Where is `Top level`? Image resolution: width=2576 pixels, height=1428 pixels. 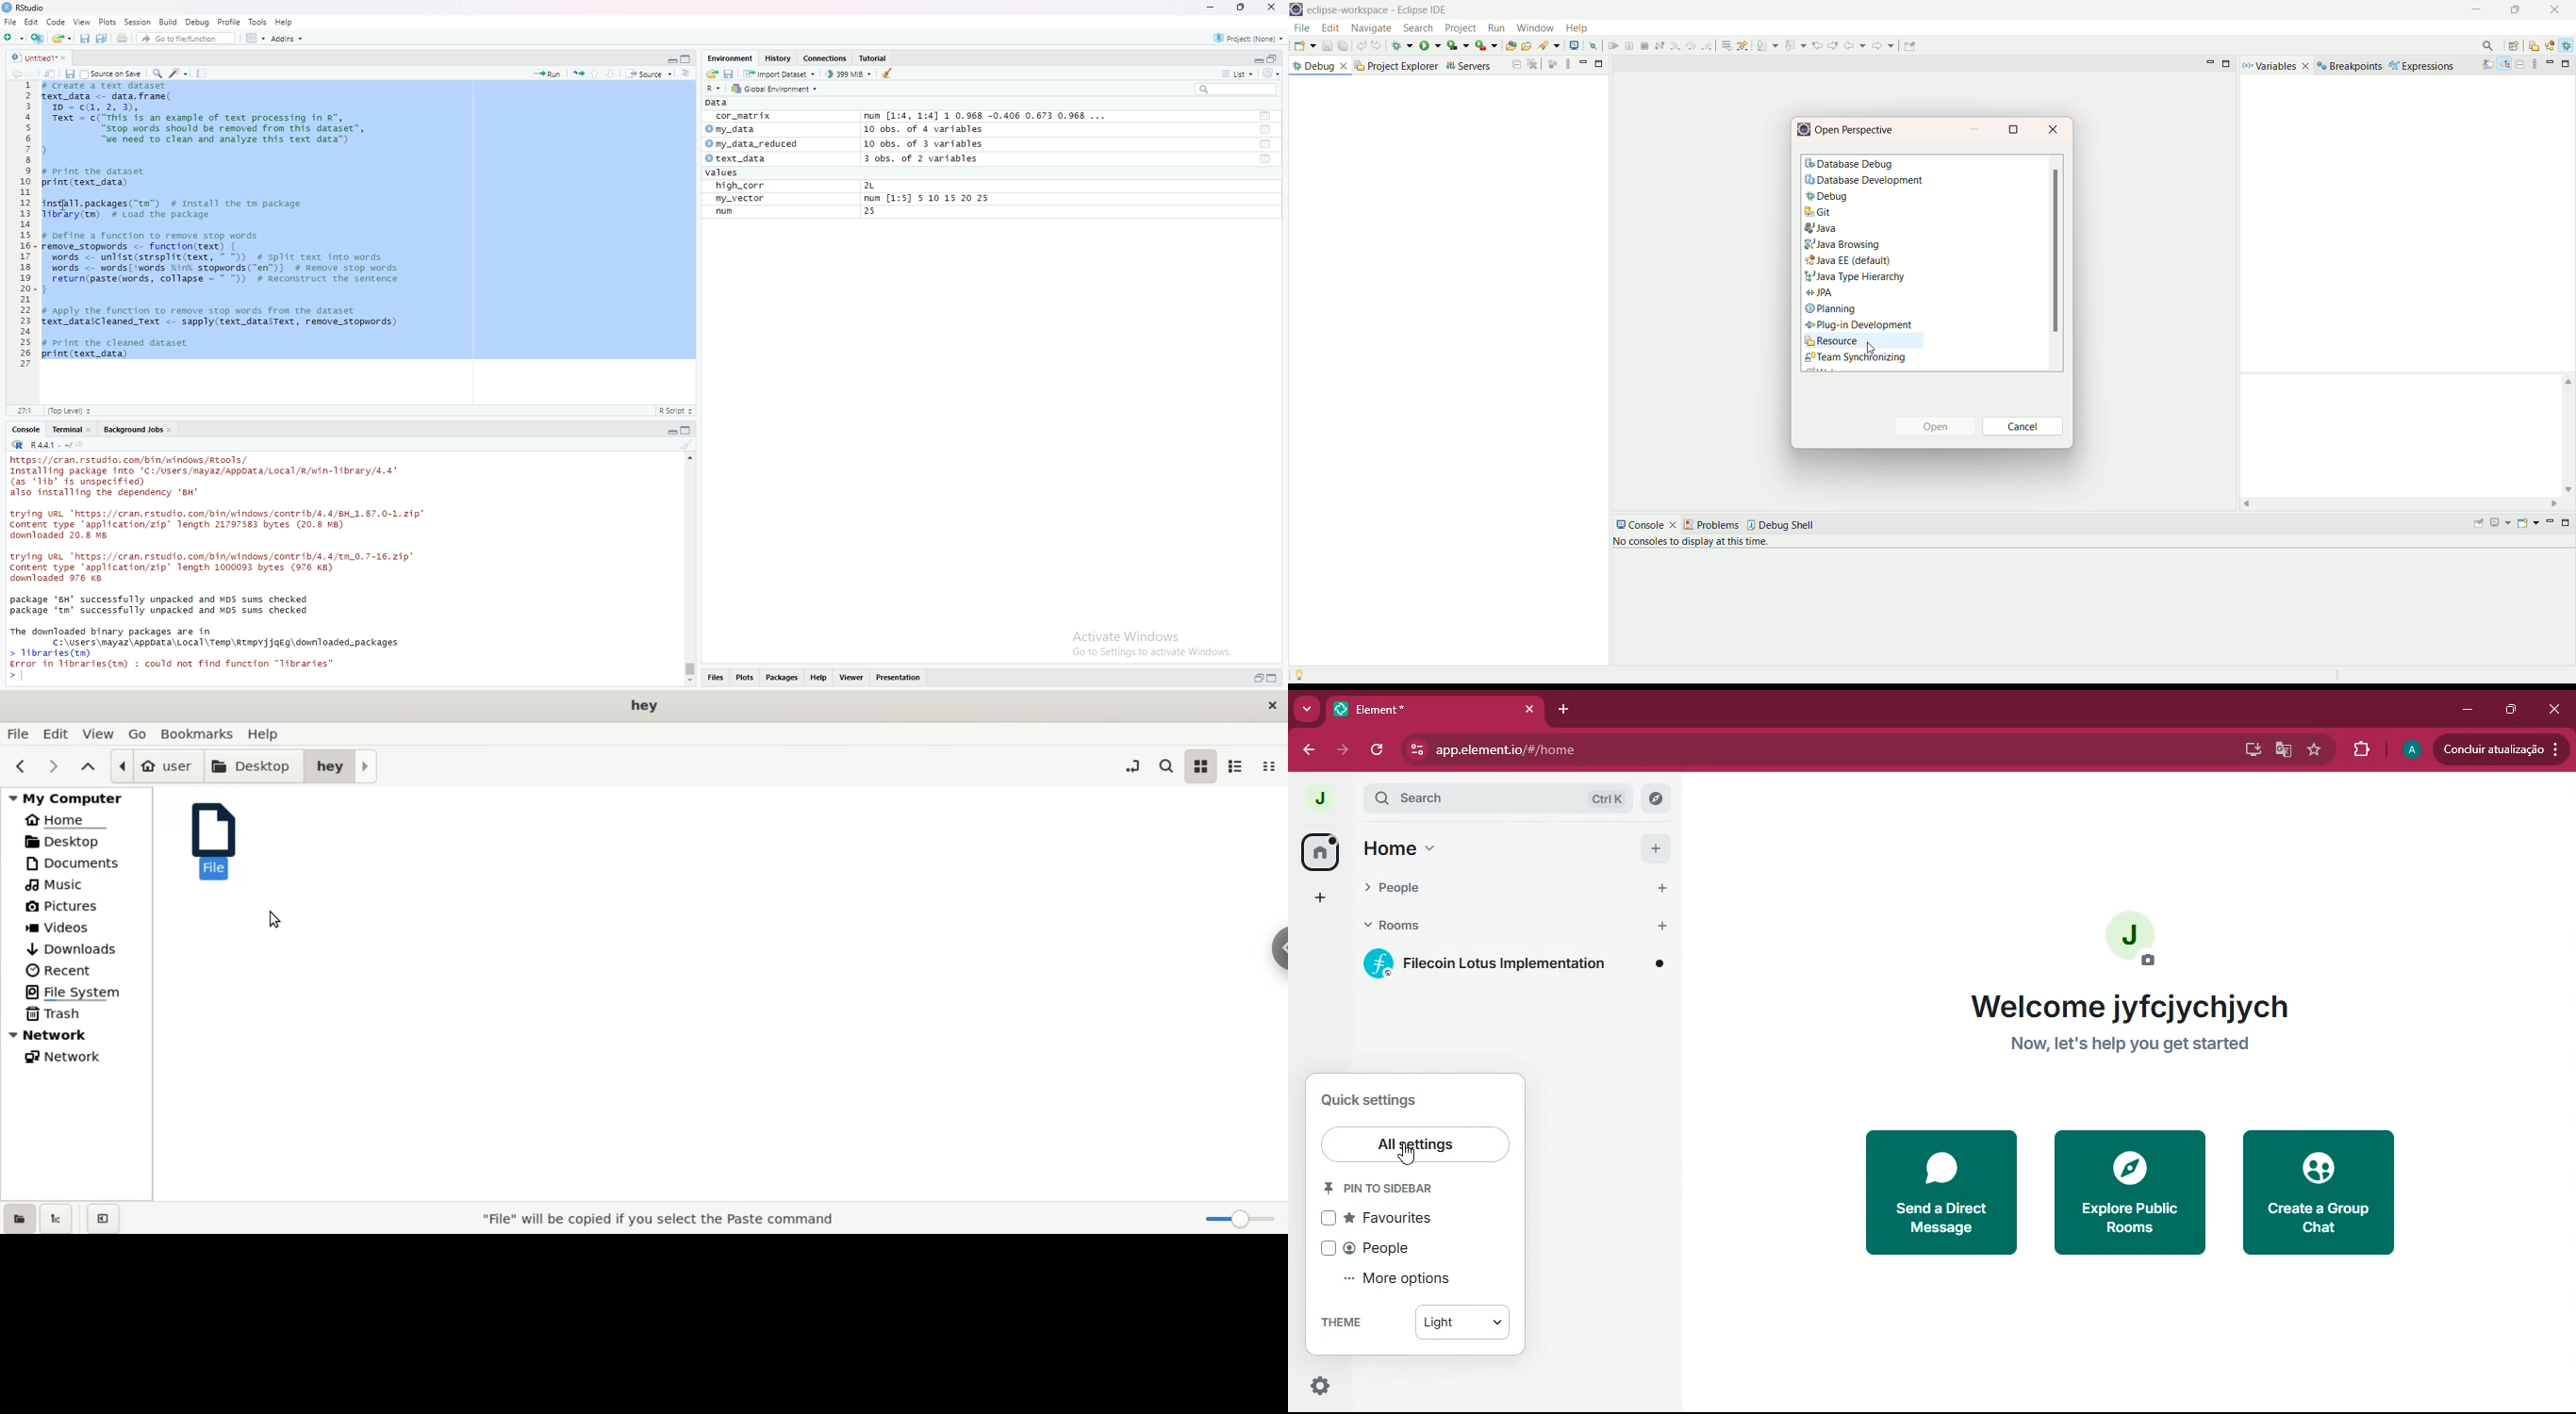 Top level is located at coordinates (70, 410).